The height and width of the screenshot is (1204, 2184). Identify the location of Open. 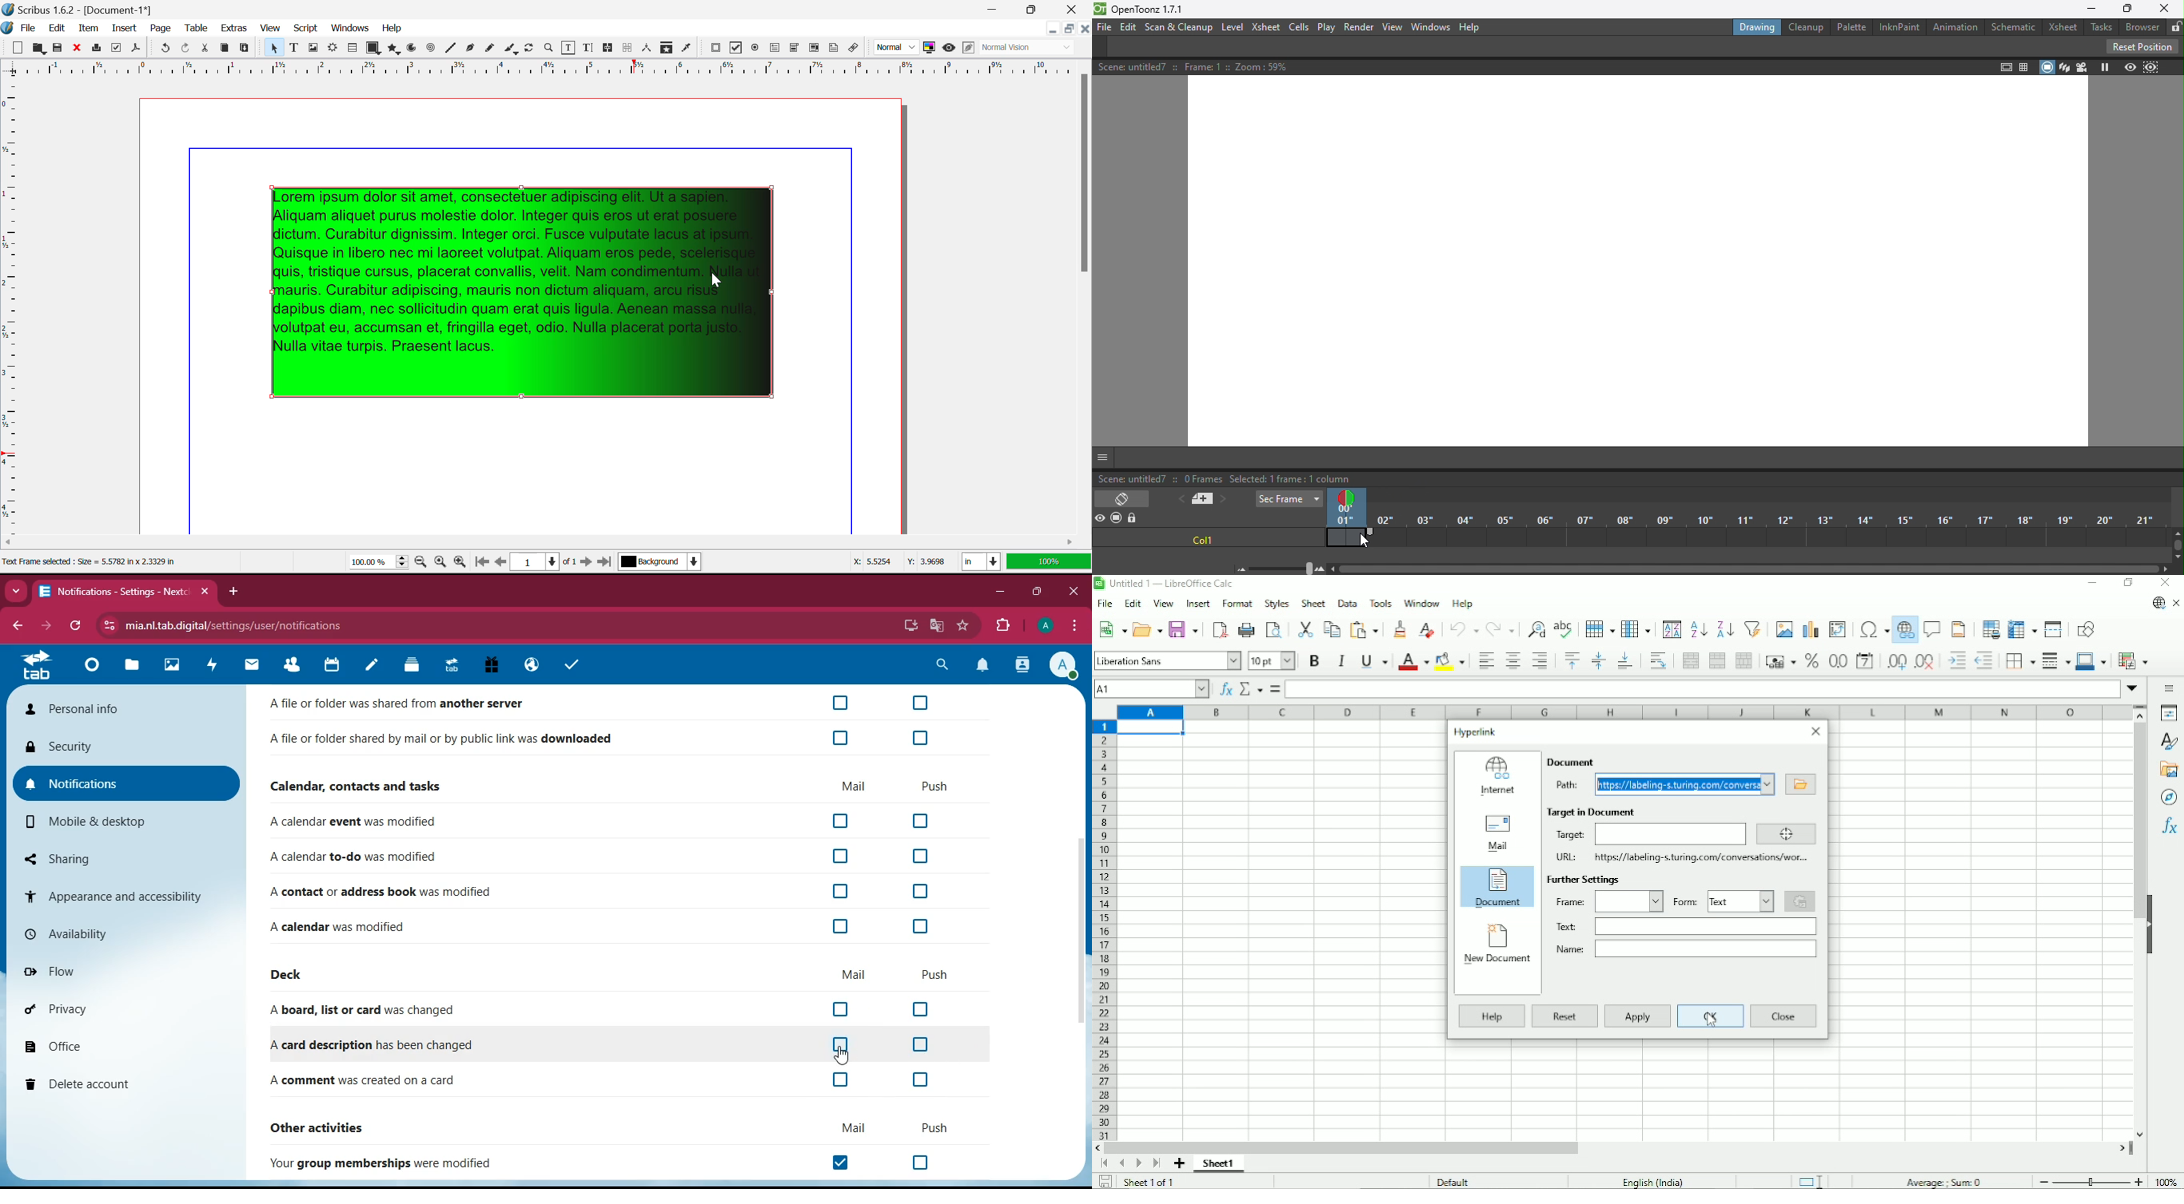
(40, 49).